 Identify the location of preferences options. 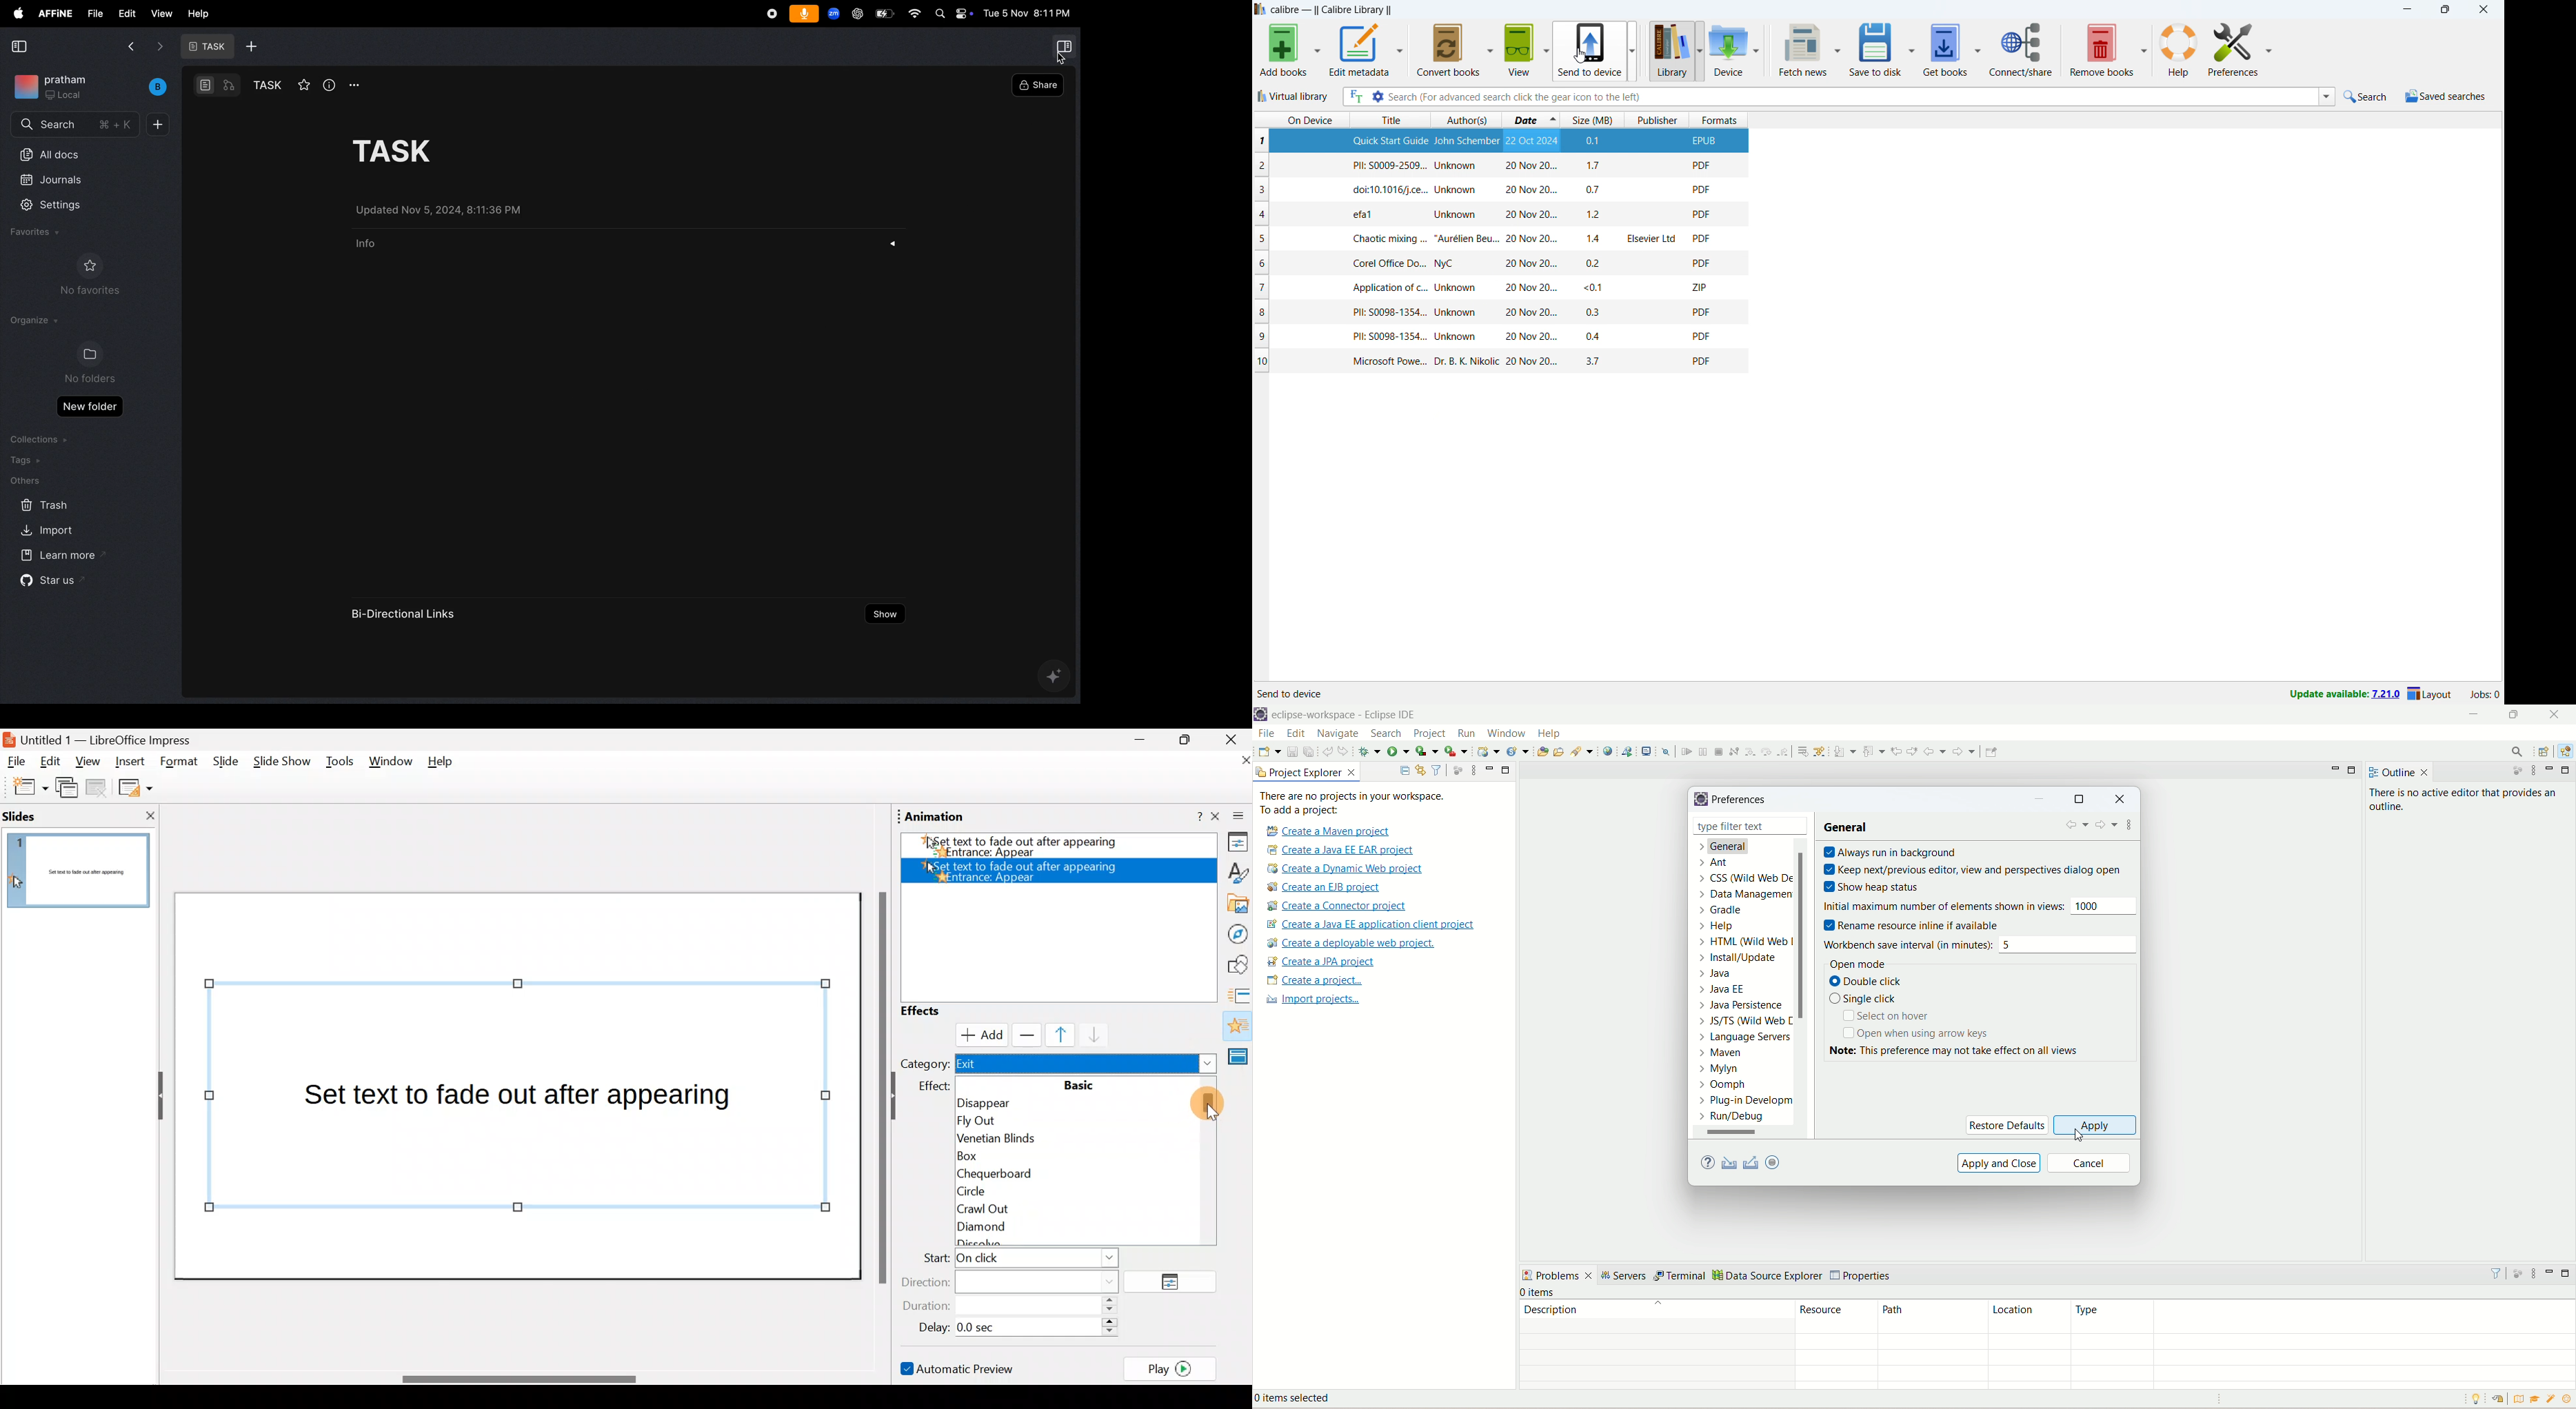
(2268, 49).